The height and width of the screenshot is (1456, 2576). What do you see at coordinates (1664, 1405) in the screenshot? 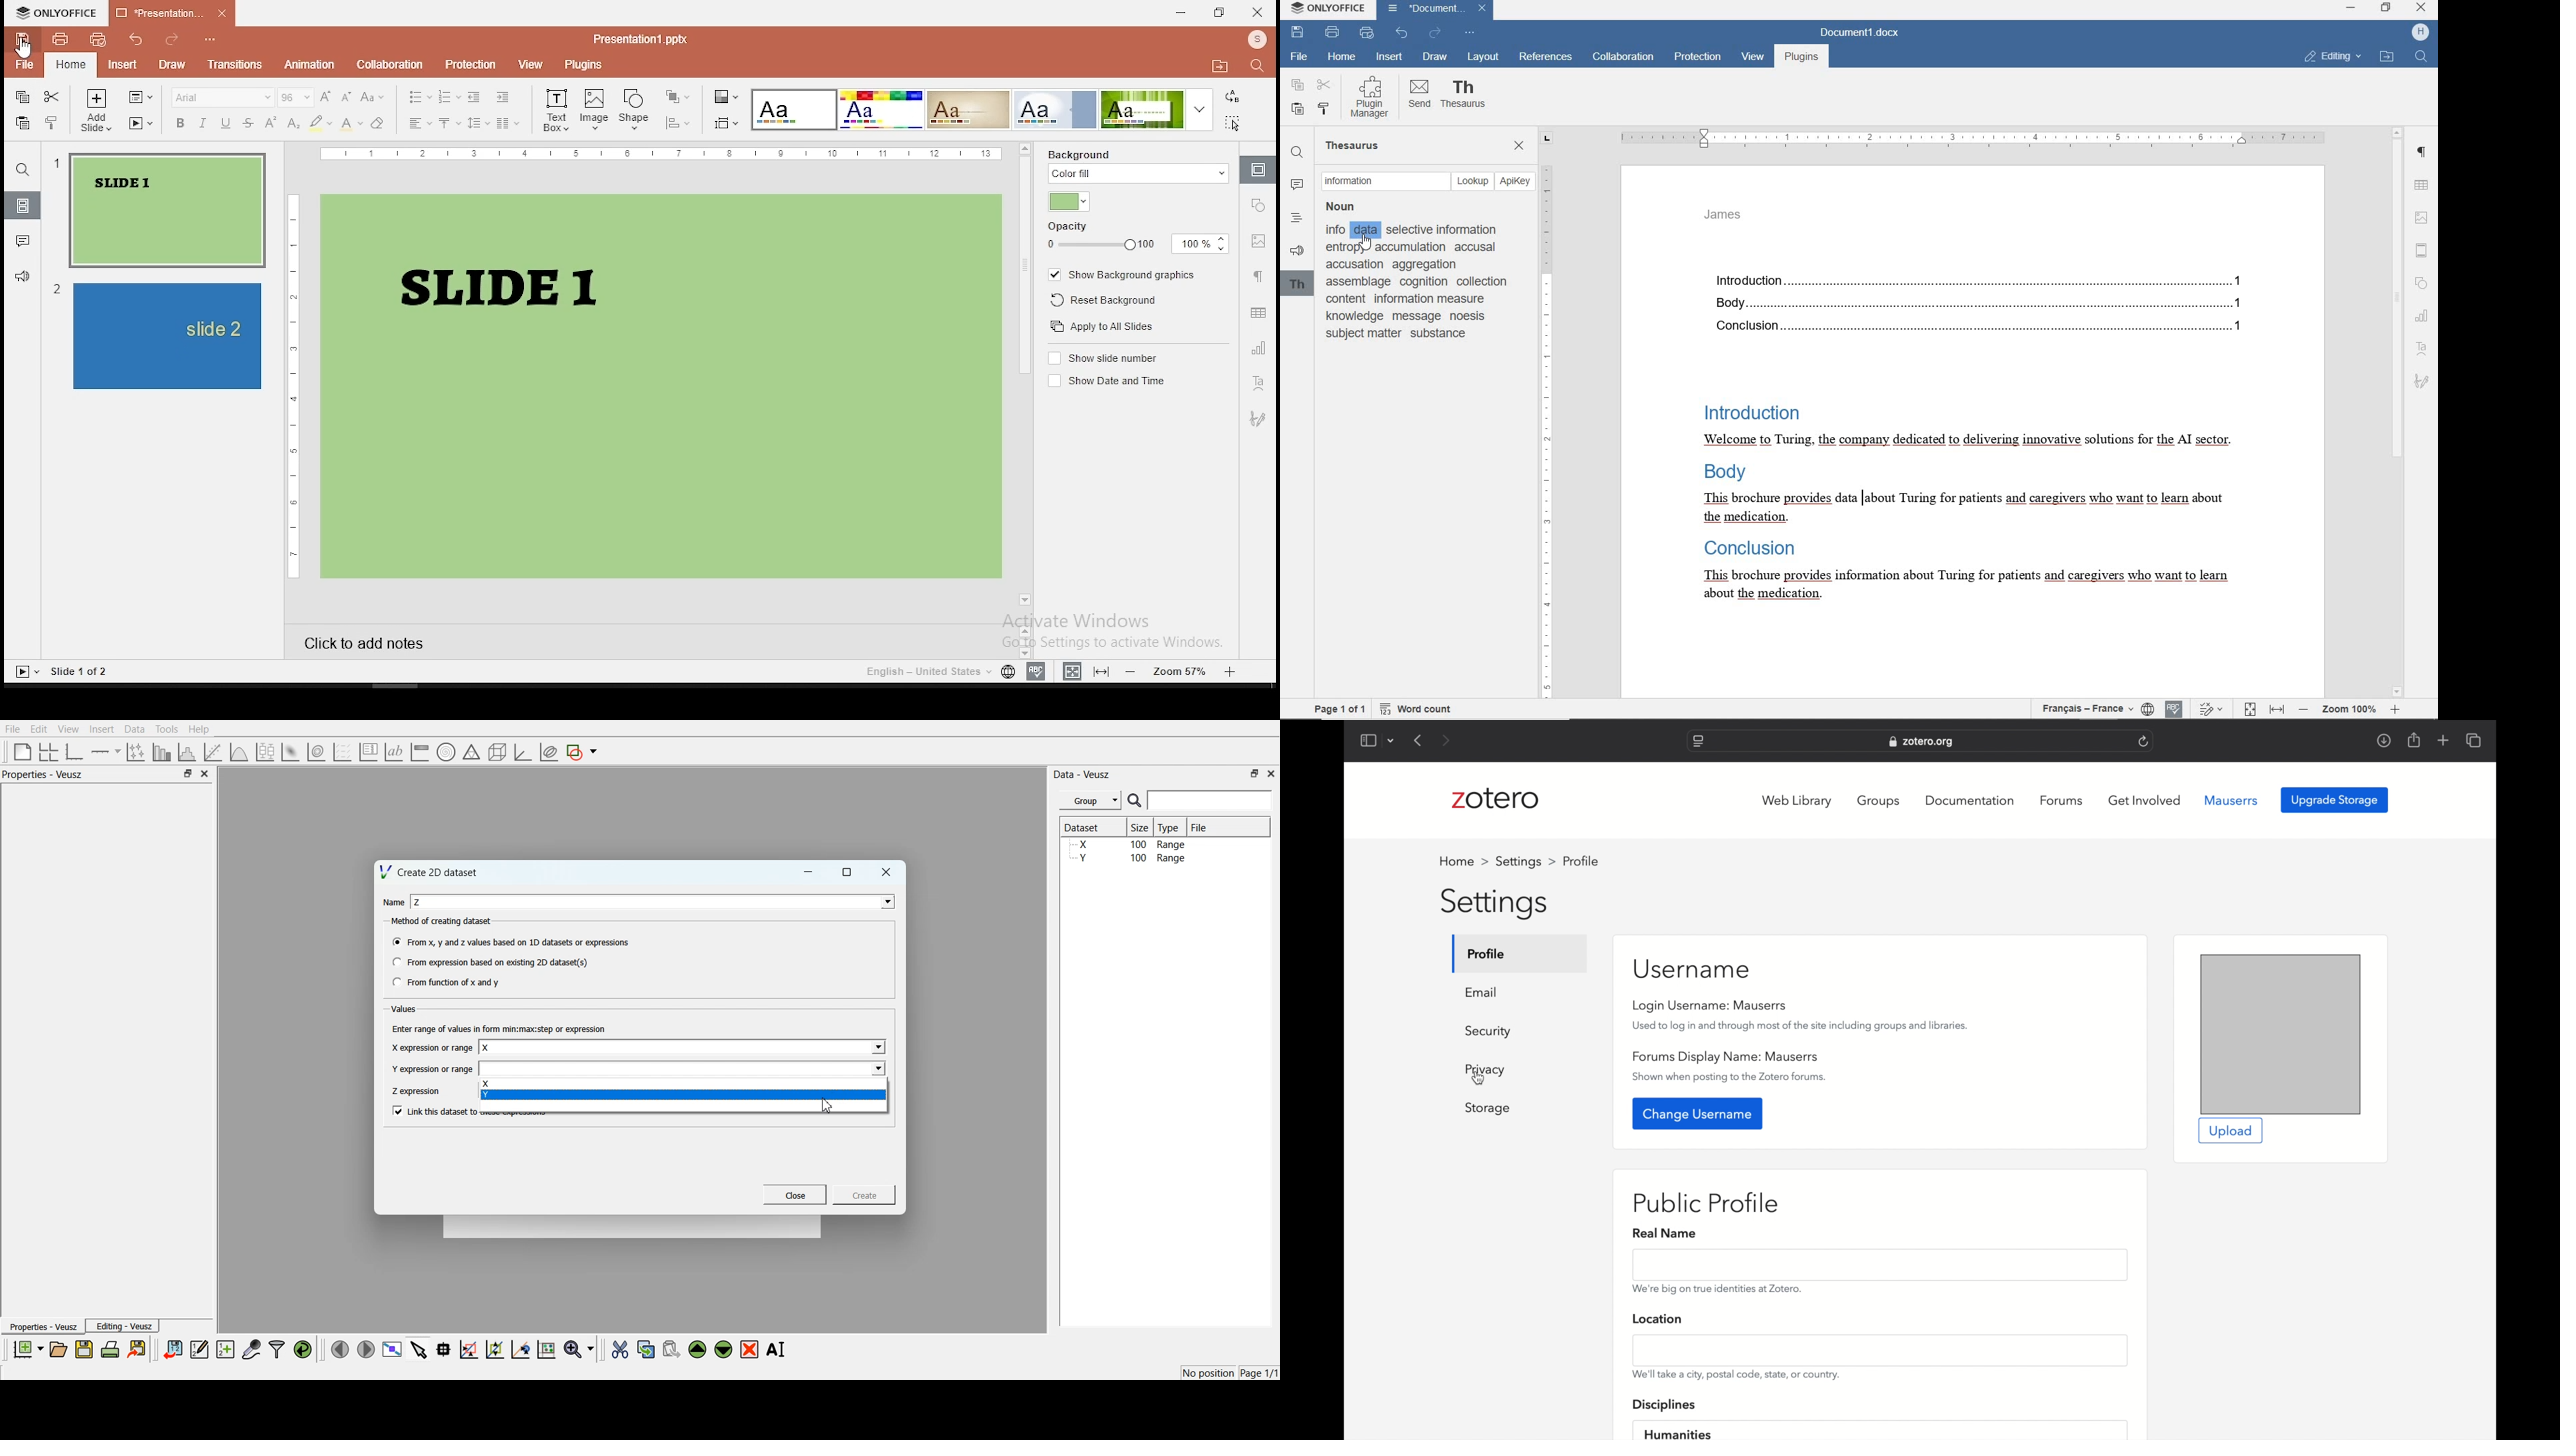
I see `disciplines` at bounding box center [1664, 1405].